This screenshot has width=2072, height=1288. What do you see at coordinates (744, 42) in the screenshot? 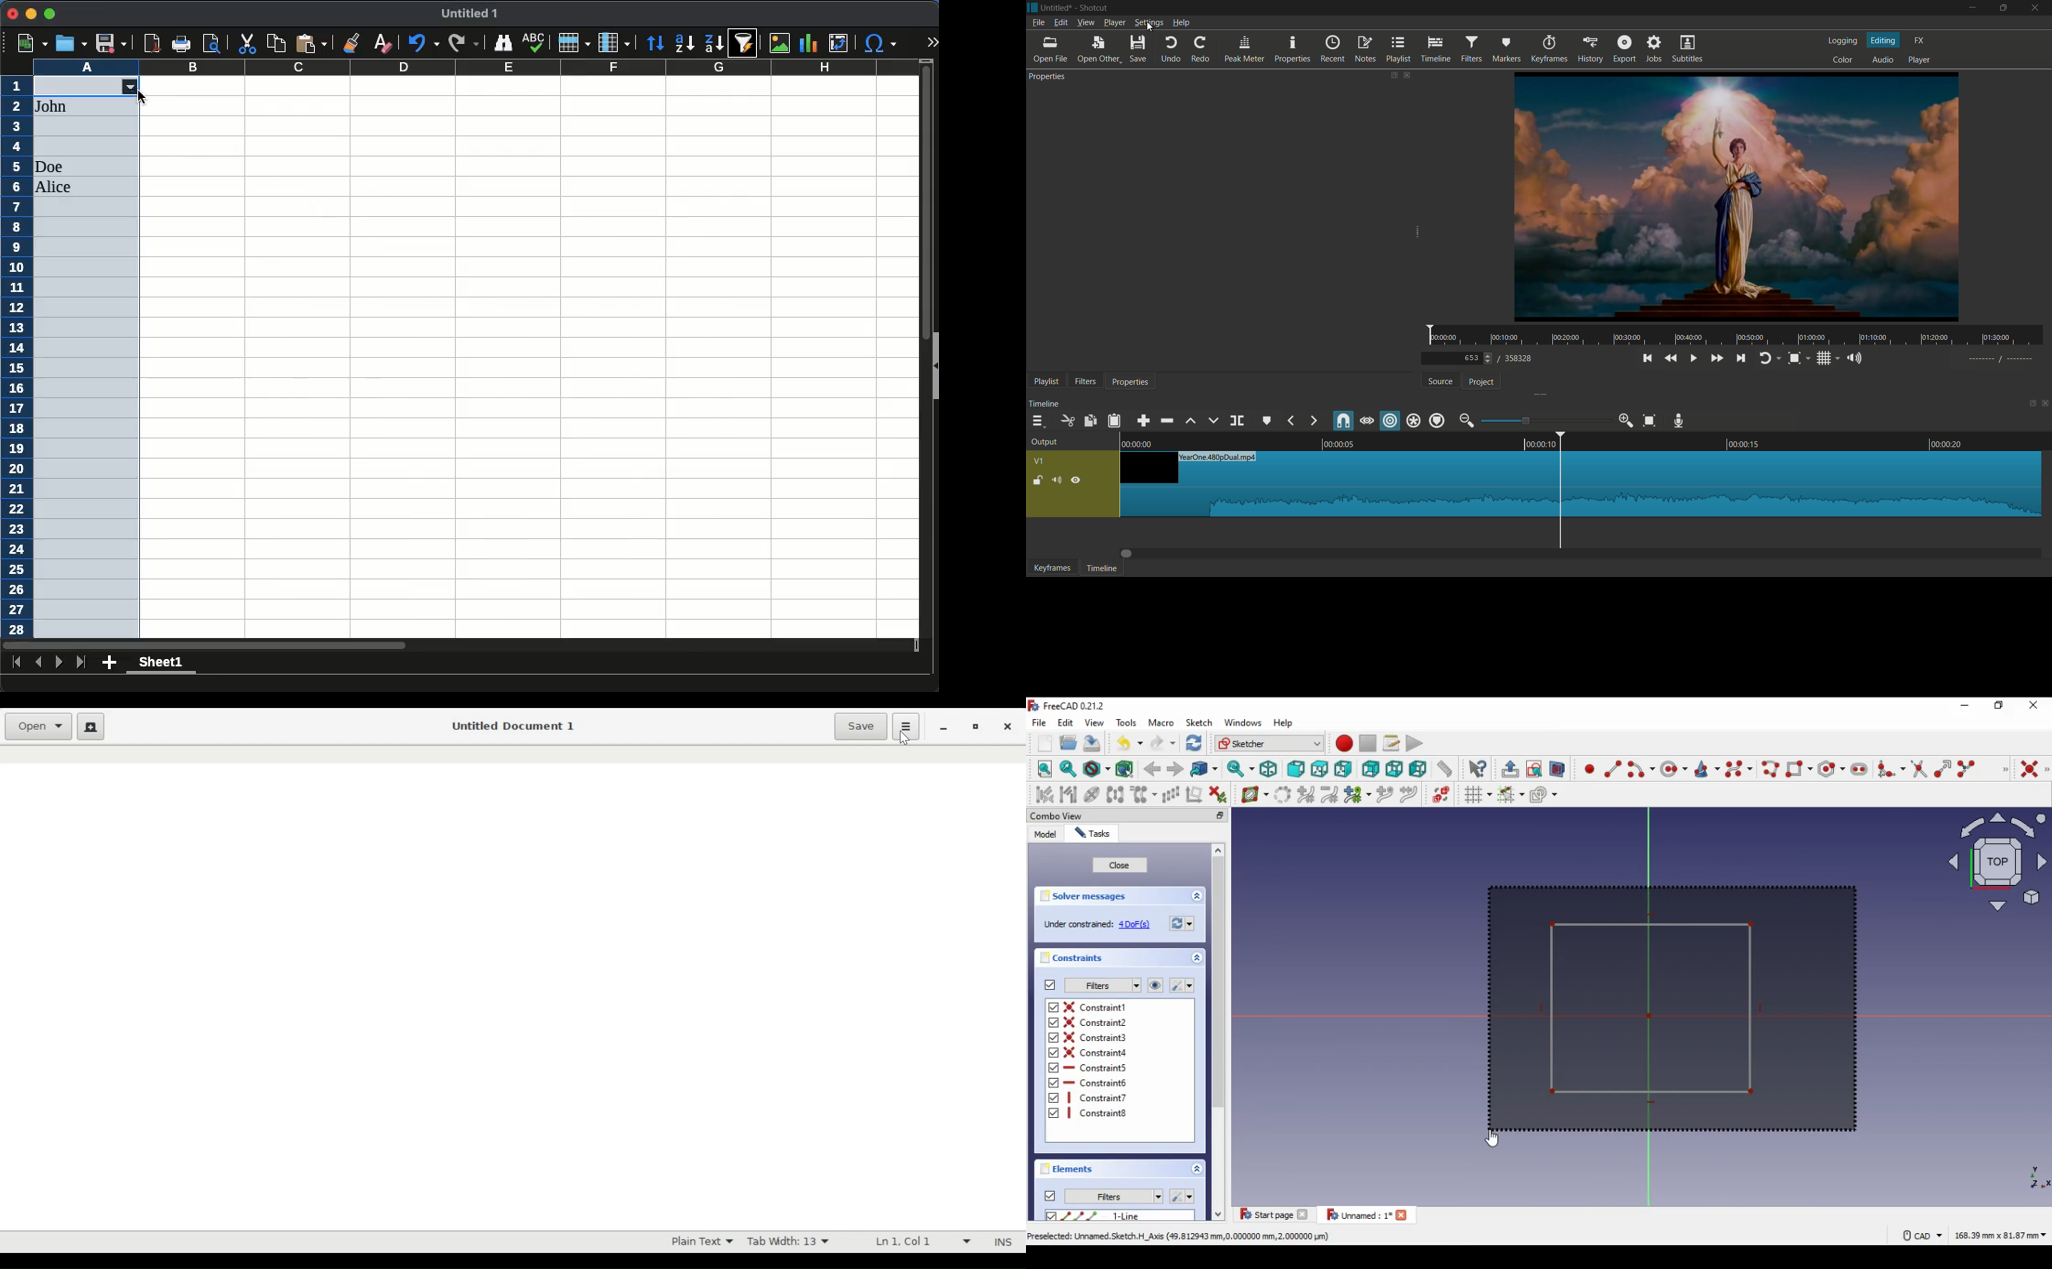
I see `autofilter` at bounding box center [744, 42].